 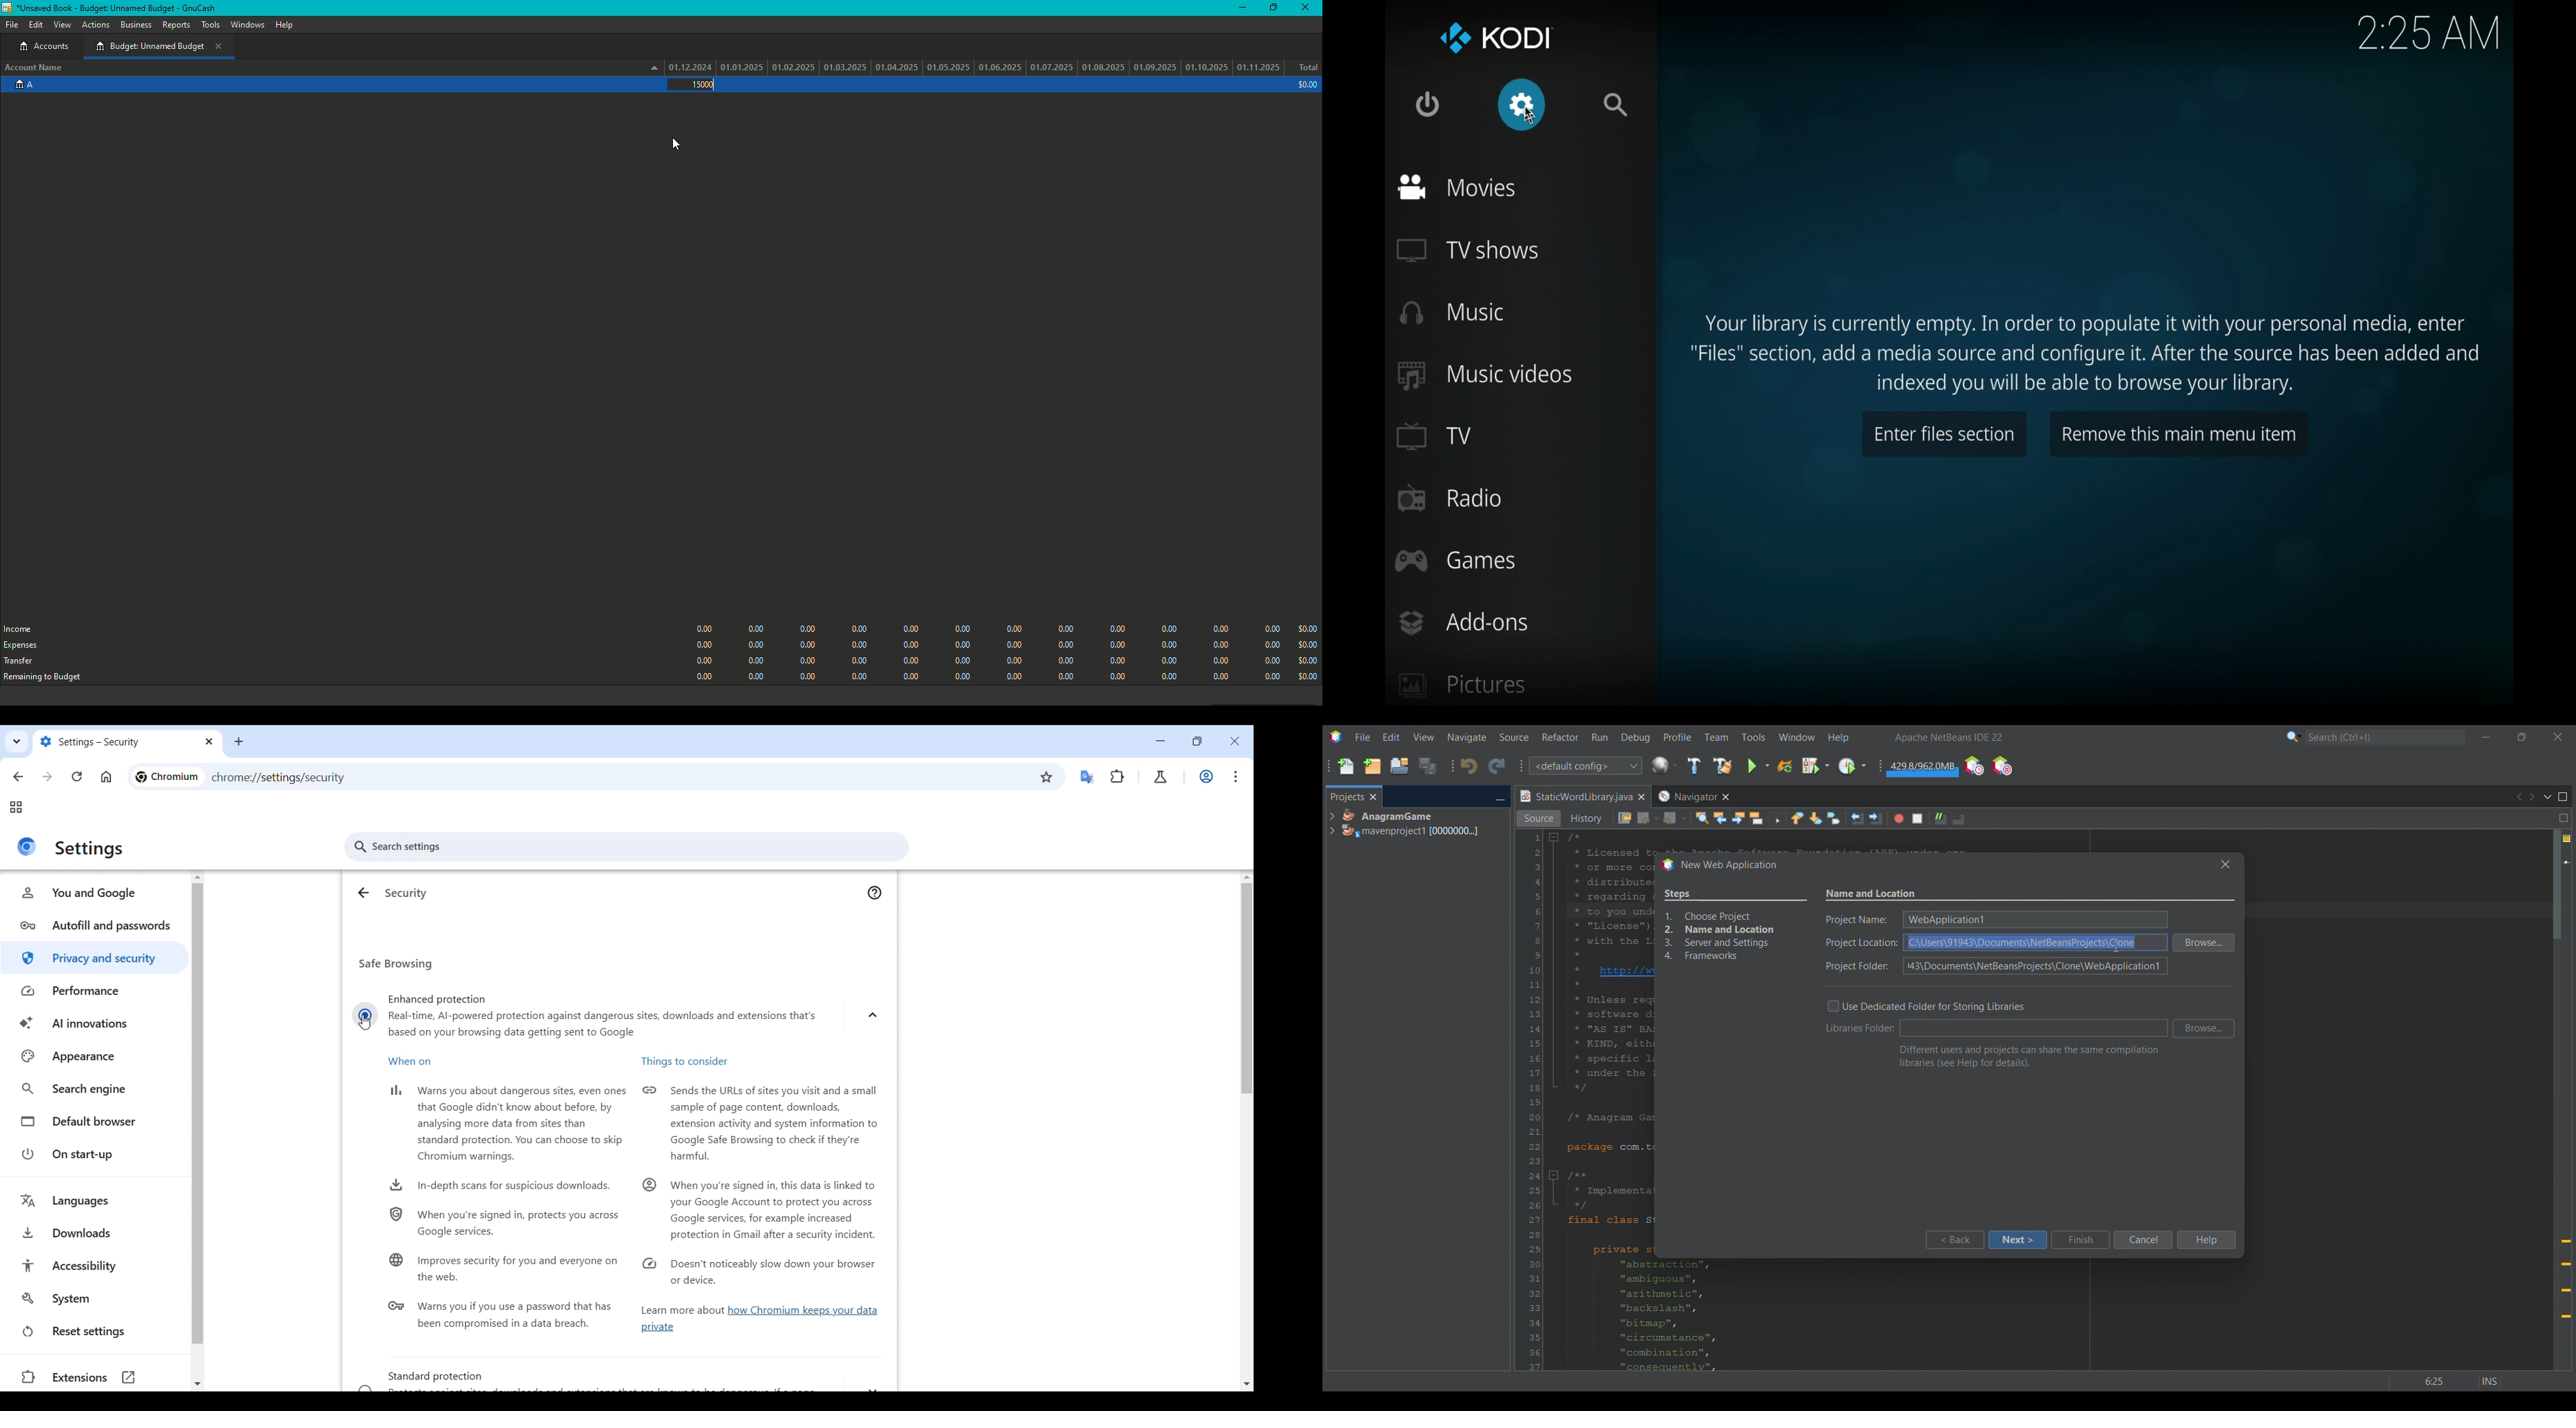 I want to click on Tools, so click(x=210, y=25).